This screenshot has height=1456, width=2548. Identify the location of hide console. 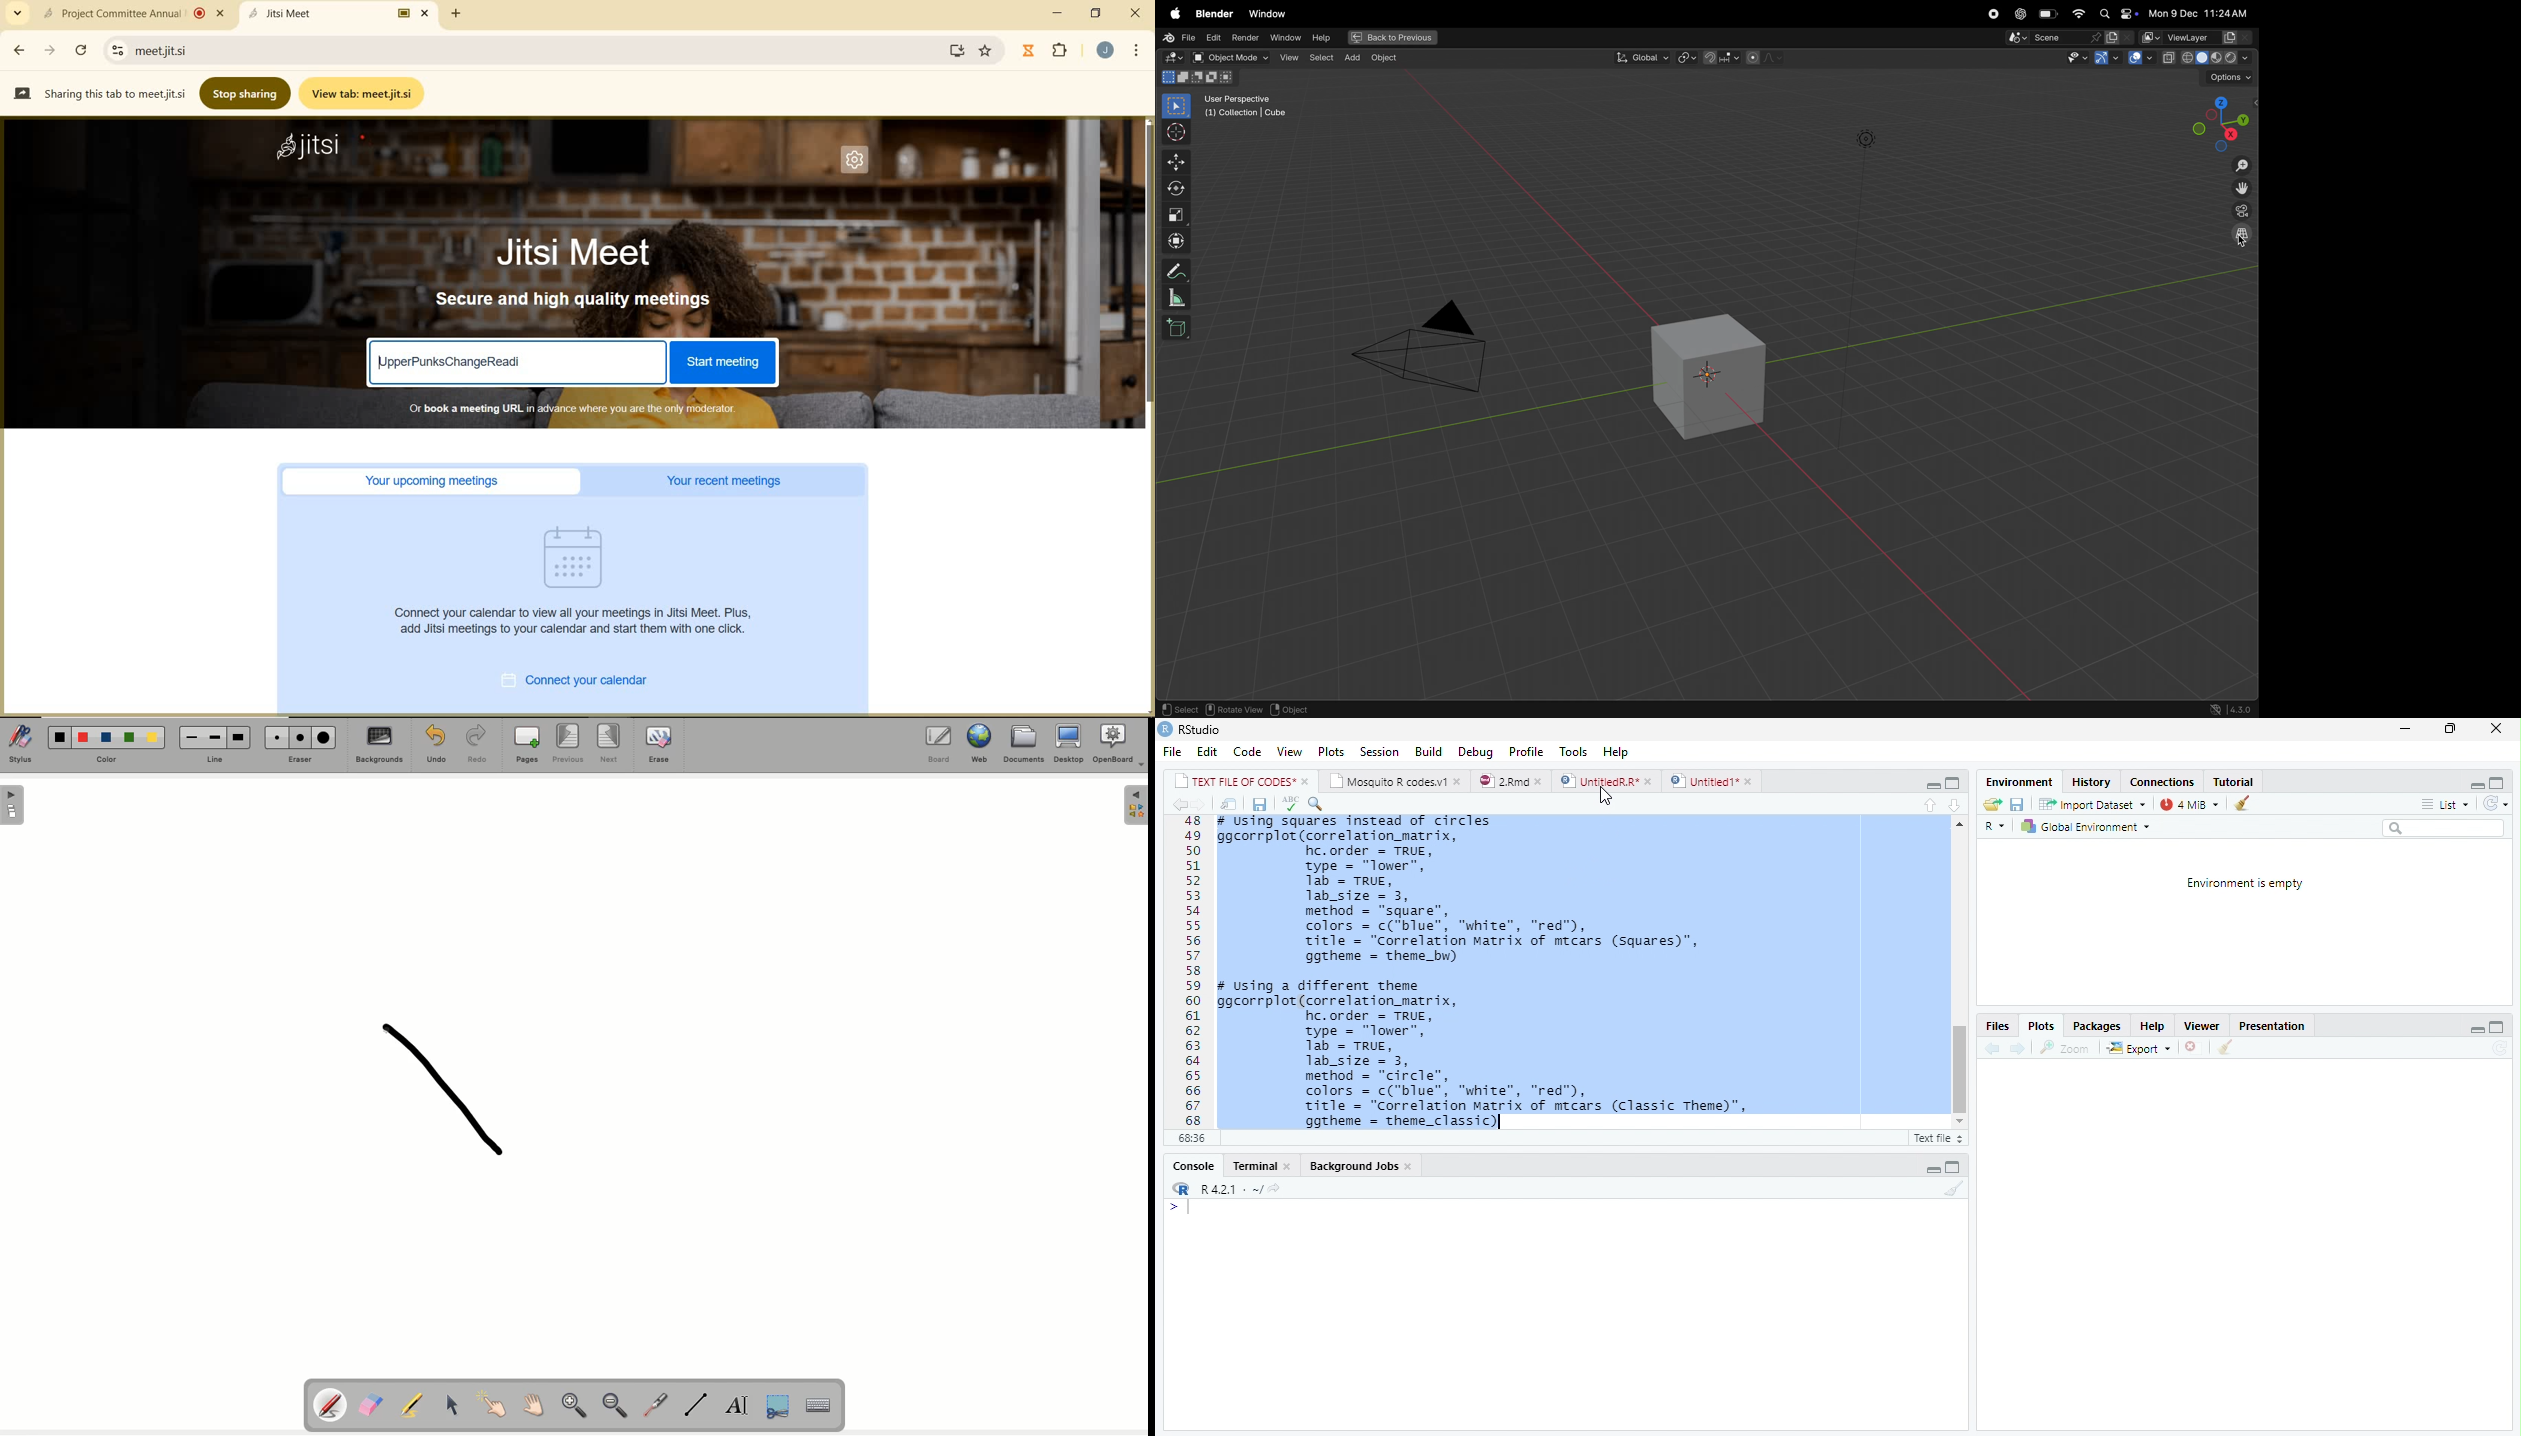
(1955, 1165).